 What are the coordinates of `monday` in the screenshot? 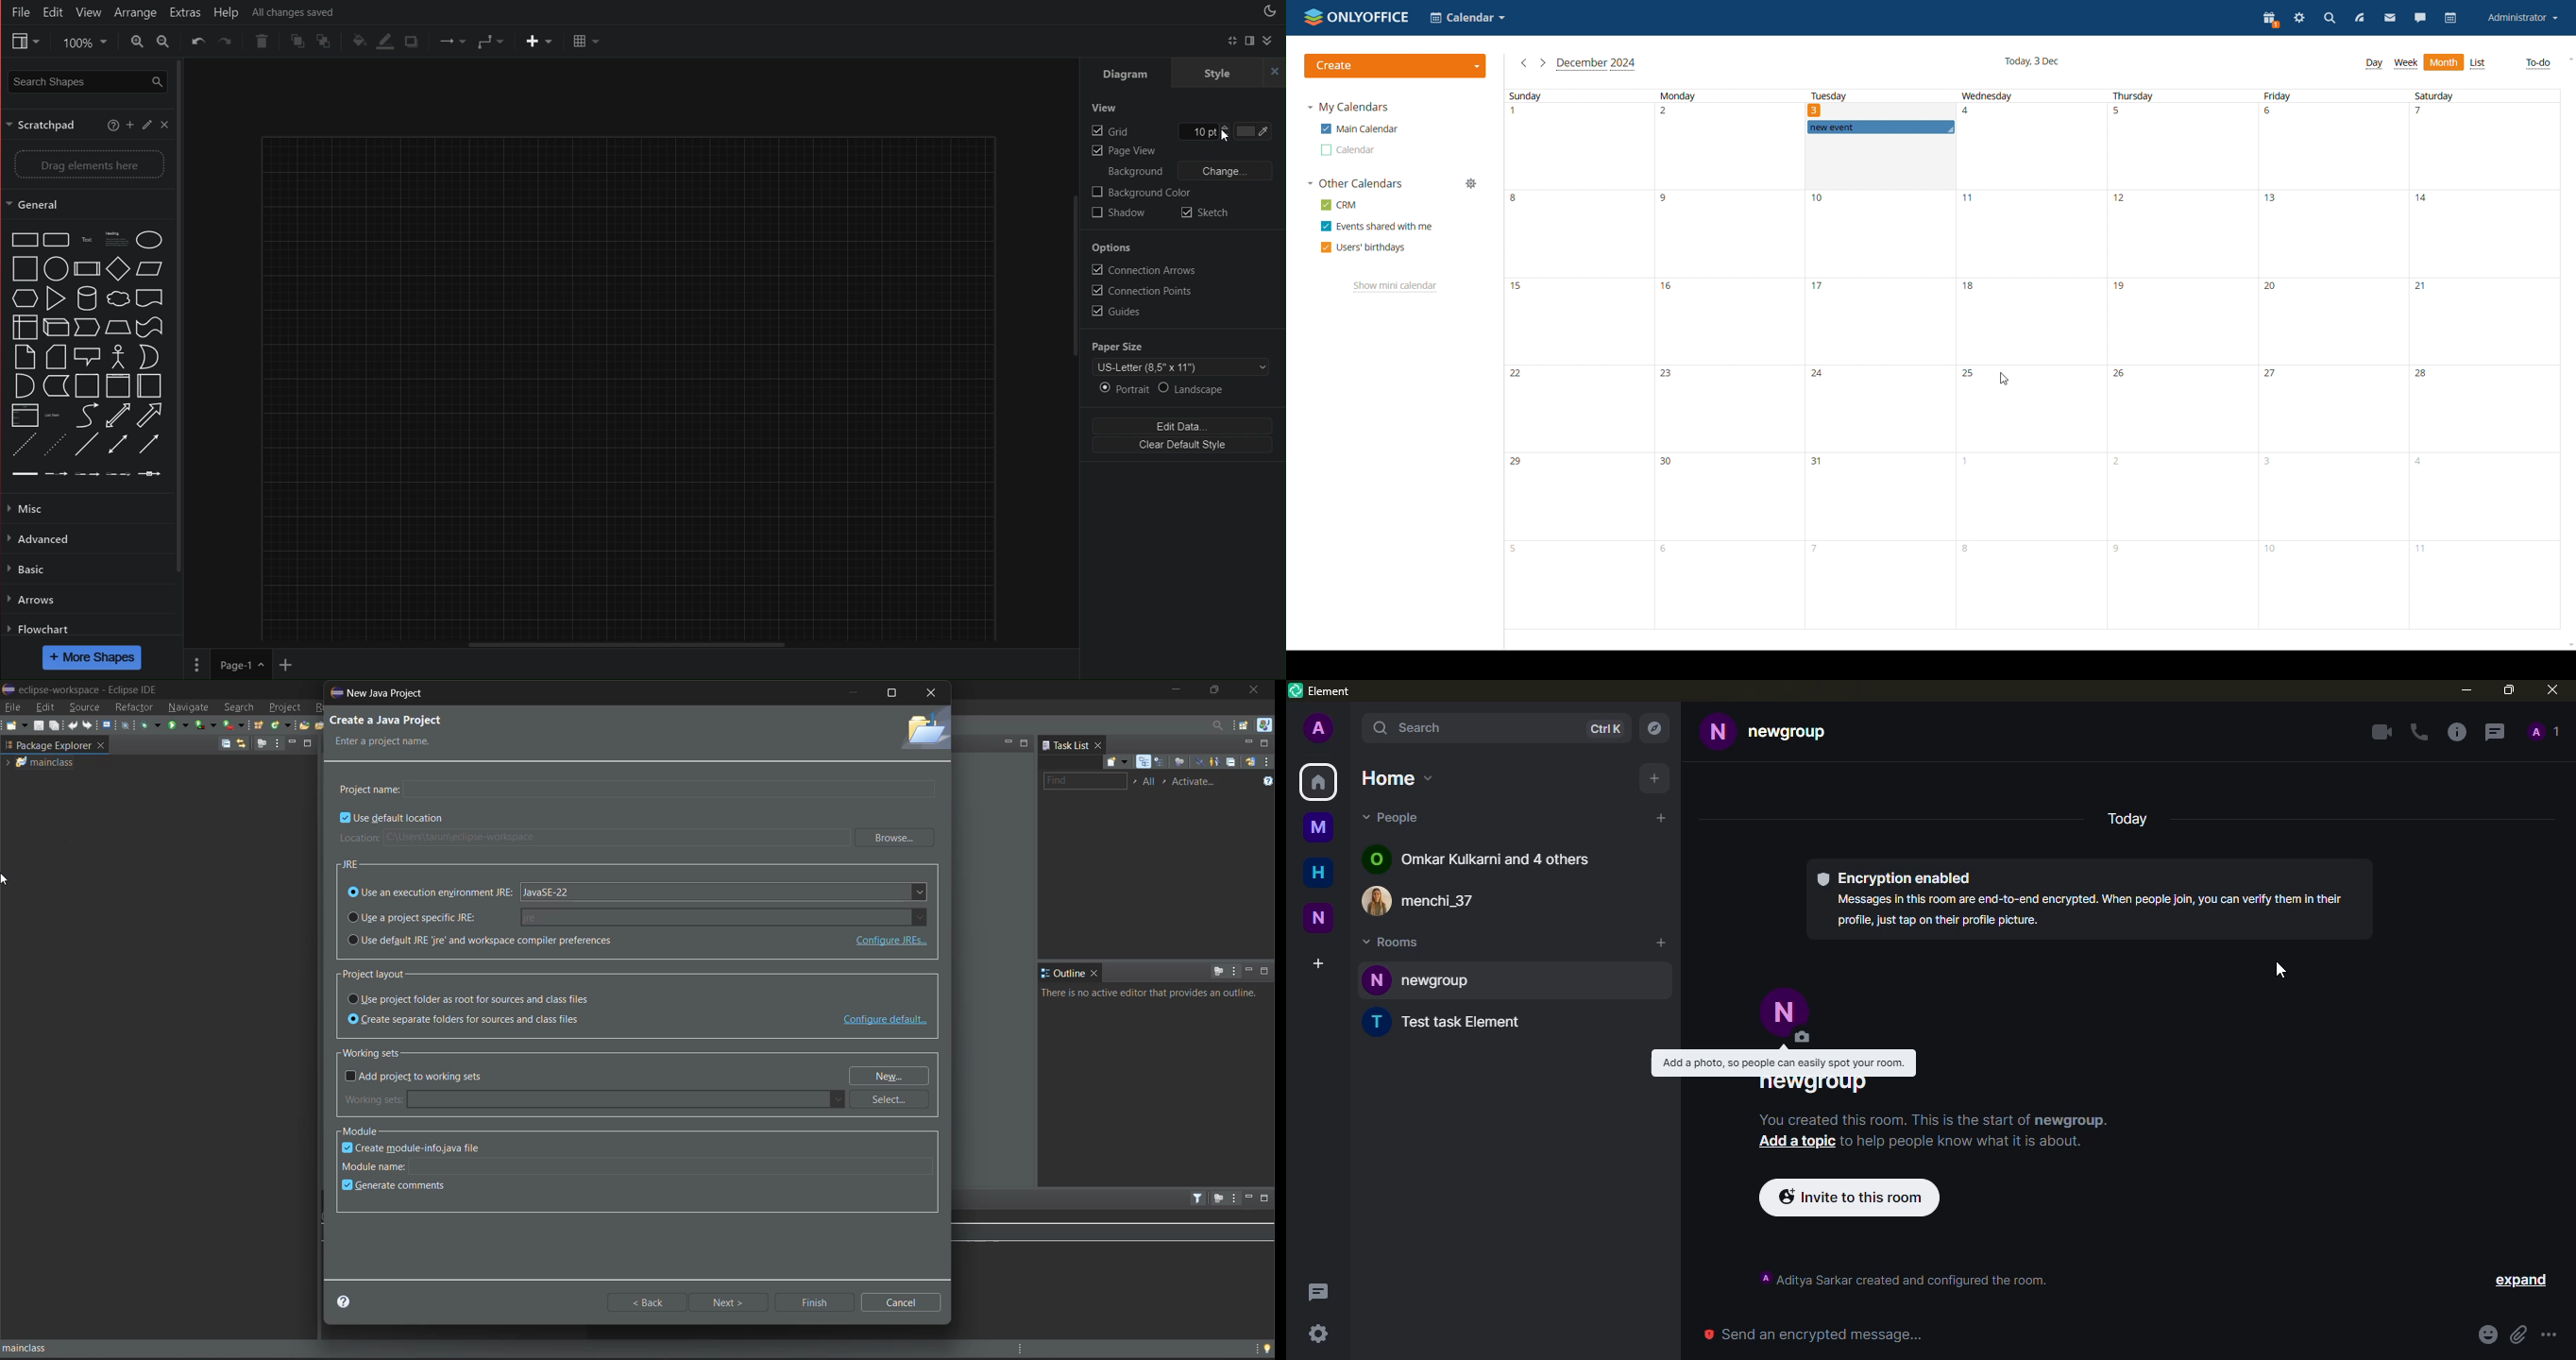 It's located at (1725, 359).